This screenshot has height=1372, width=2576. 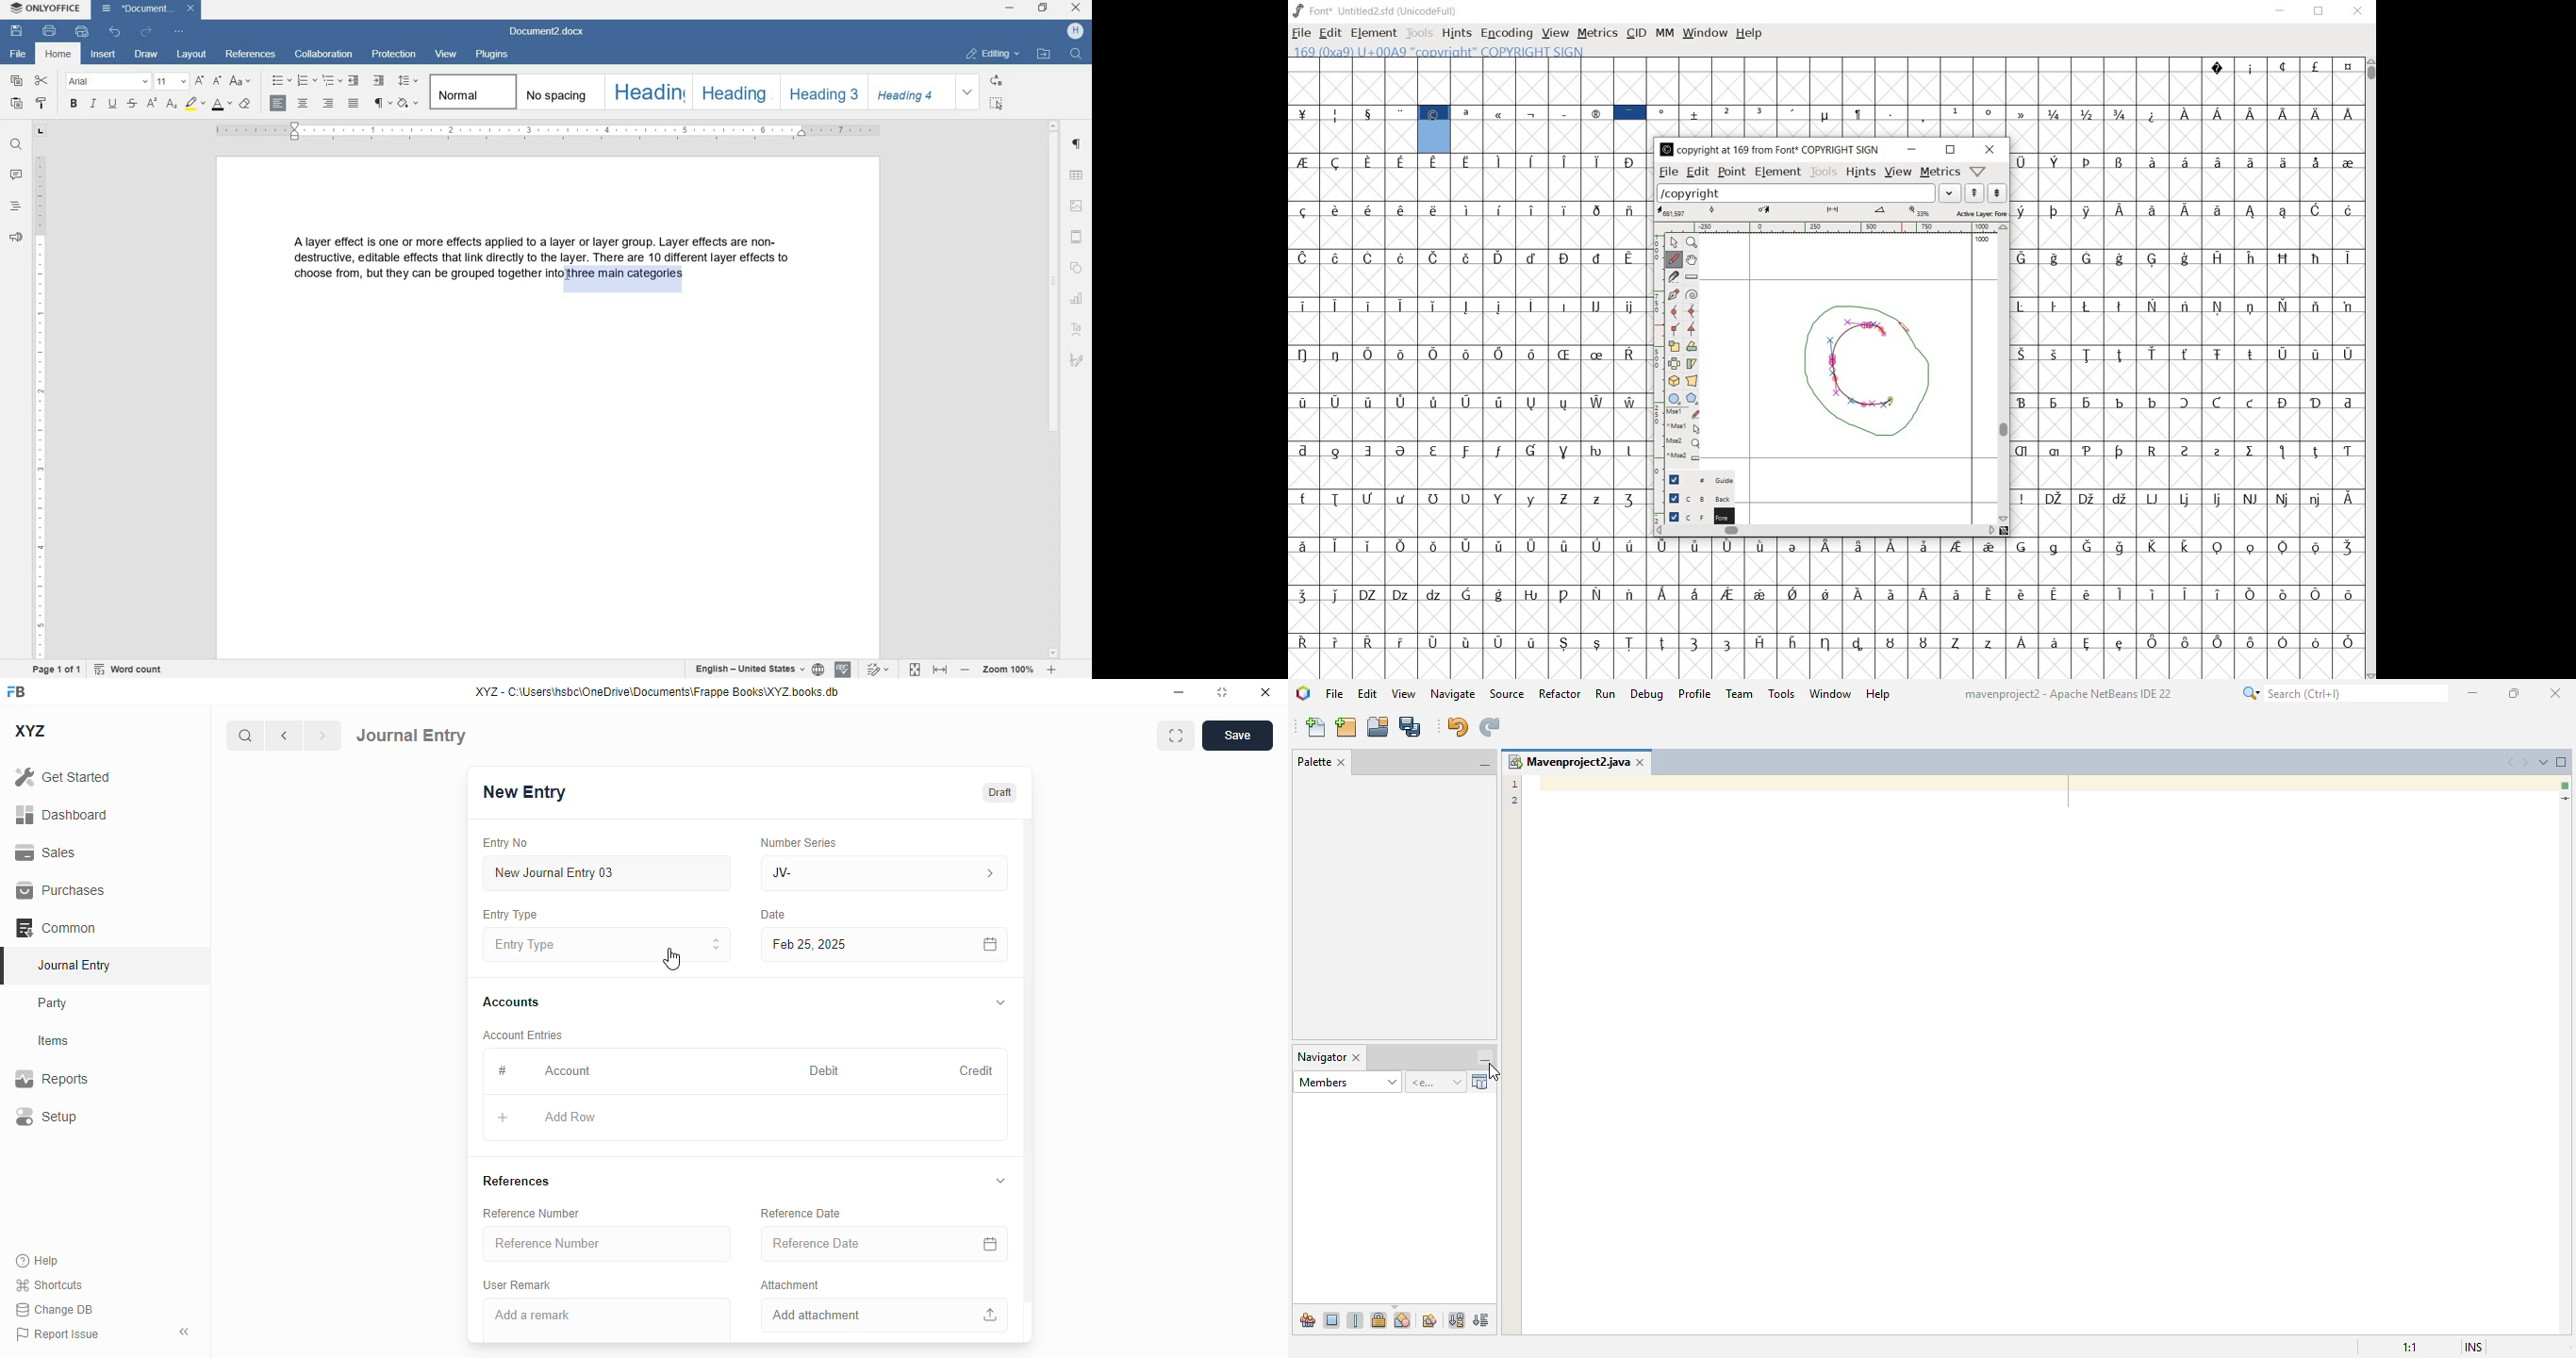 I want to click on layout, so click(x=194, y=55).